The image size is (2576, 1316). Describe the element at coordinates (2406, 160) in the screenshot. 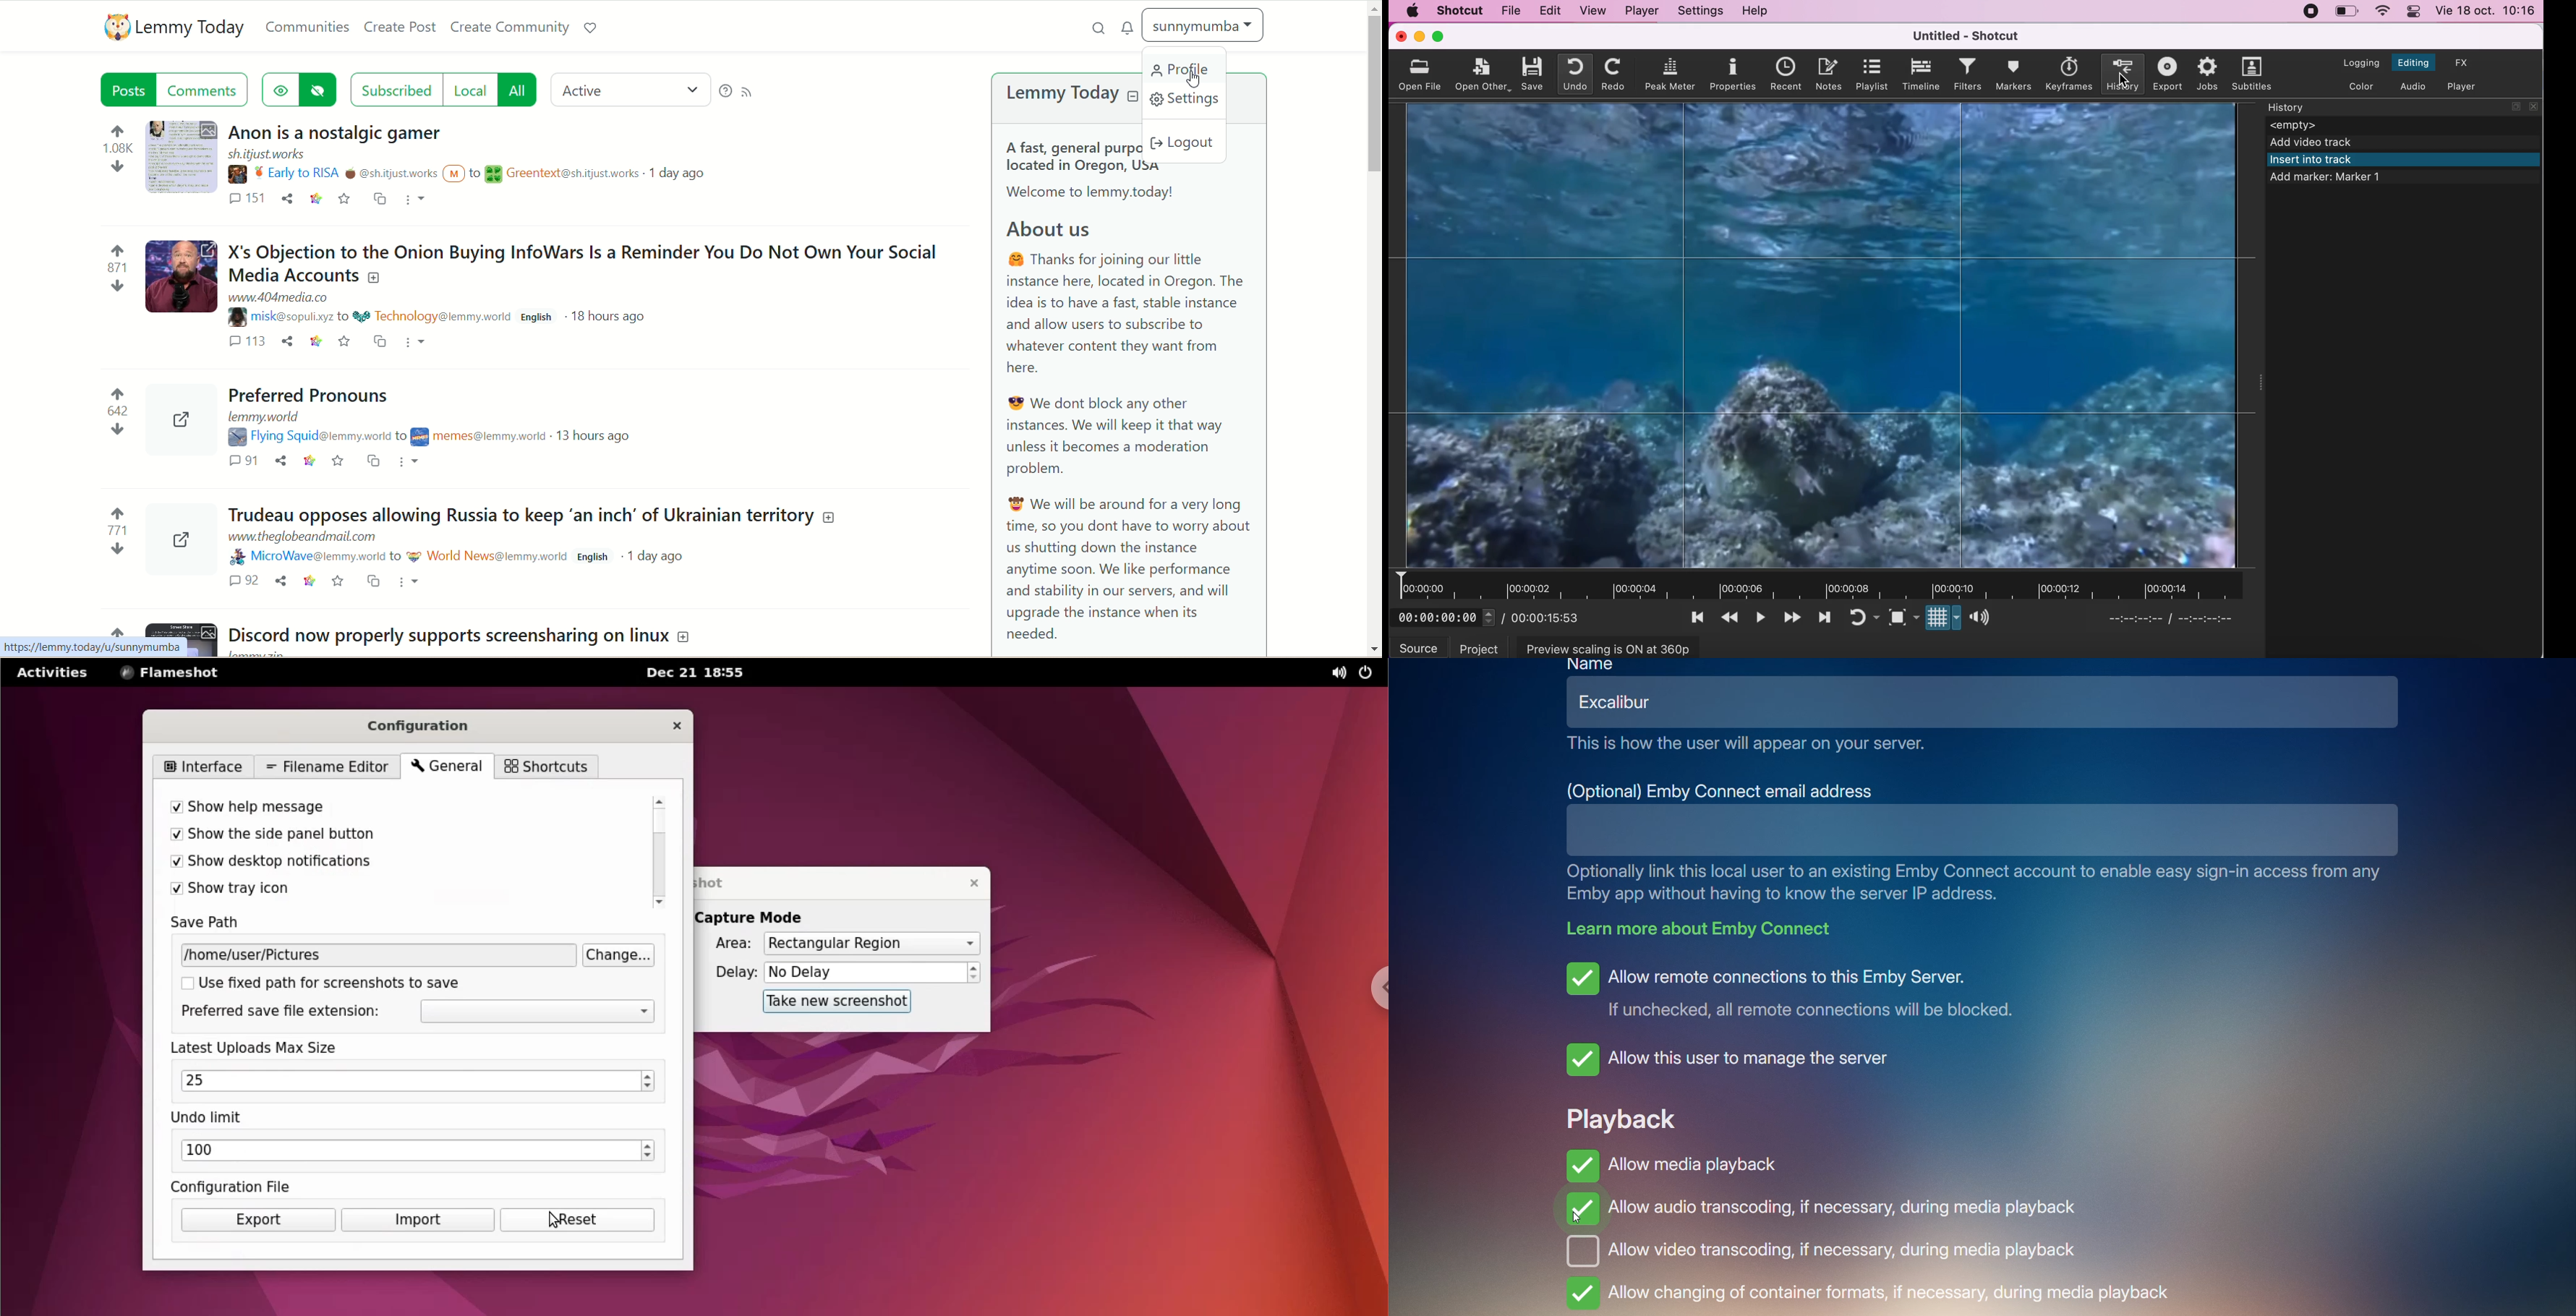

I see `insert into track` at that location.